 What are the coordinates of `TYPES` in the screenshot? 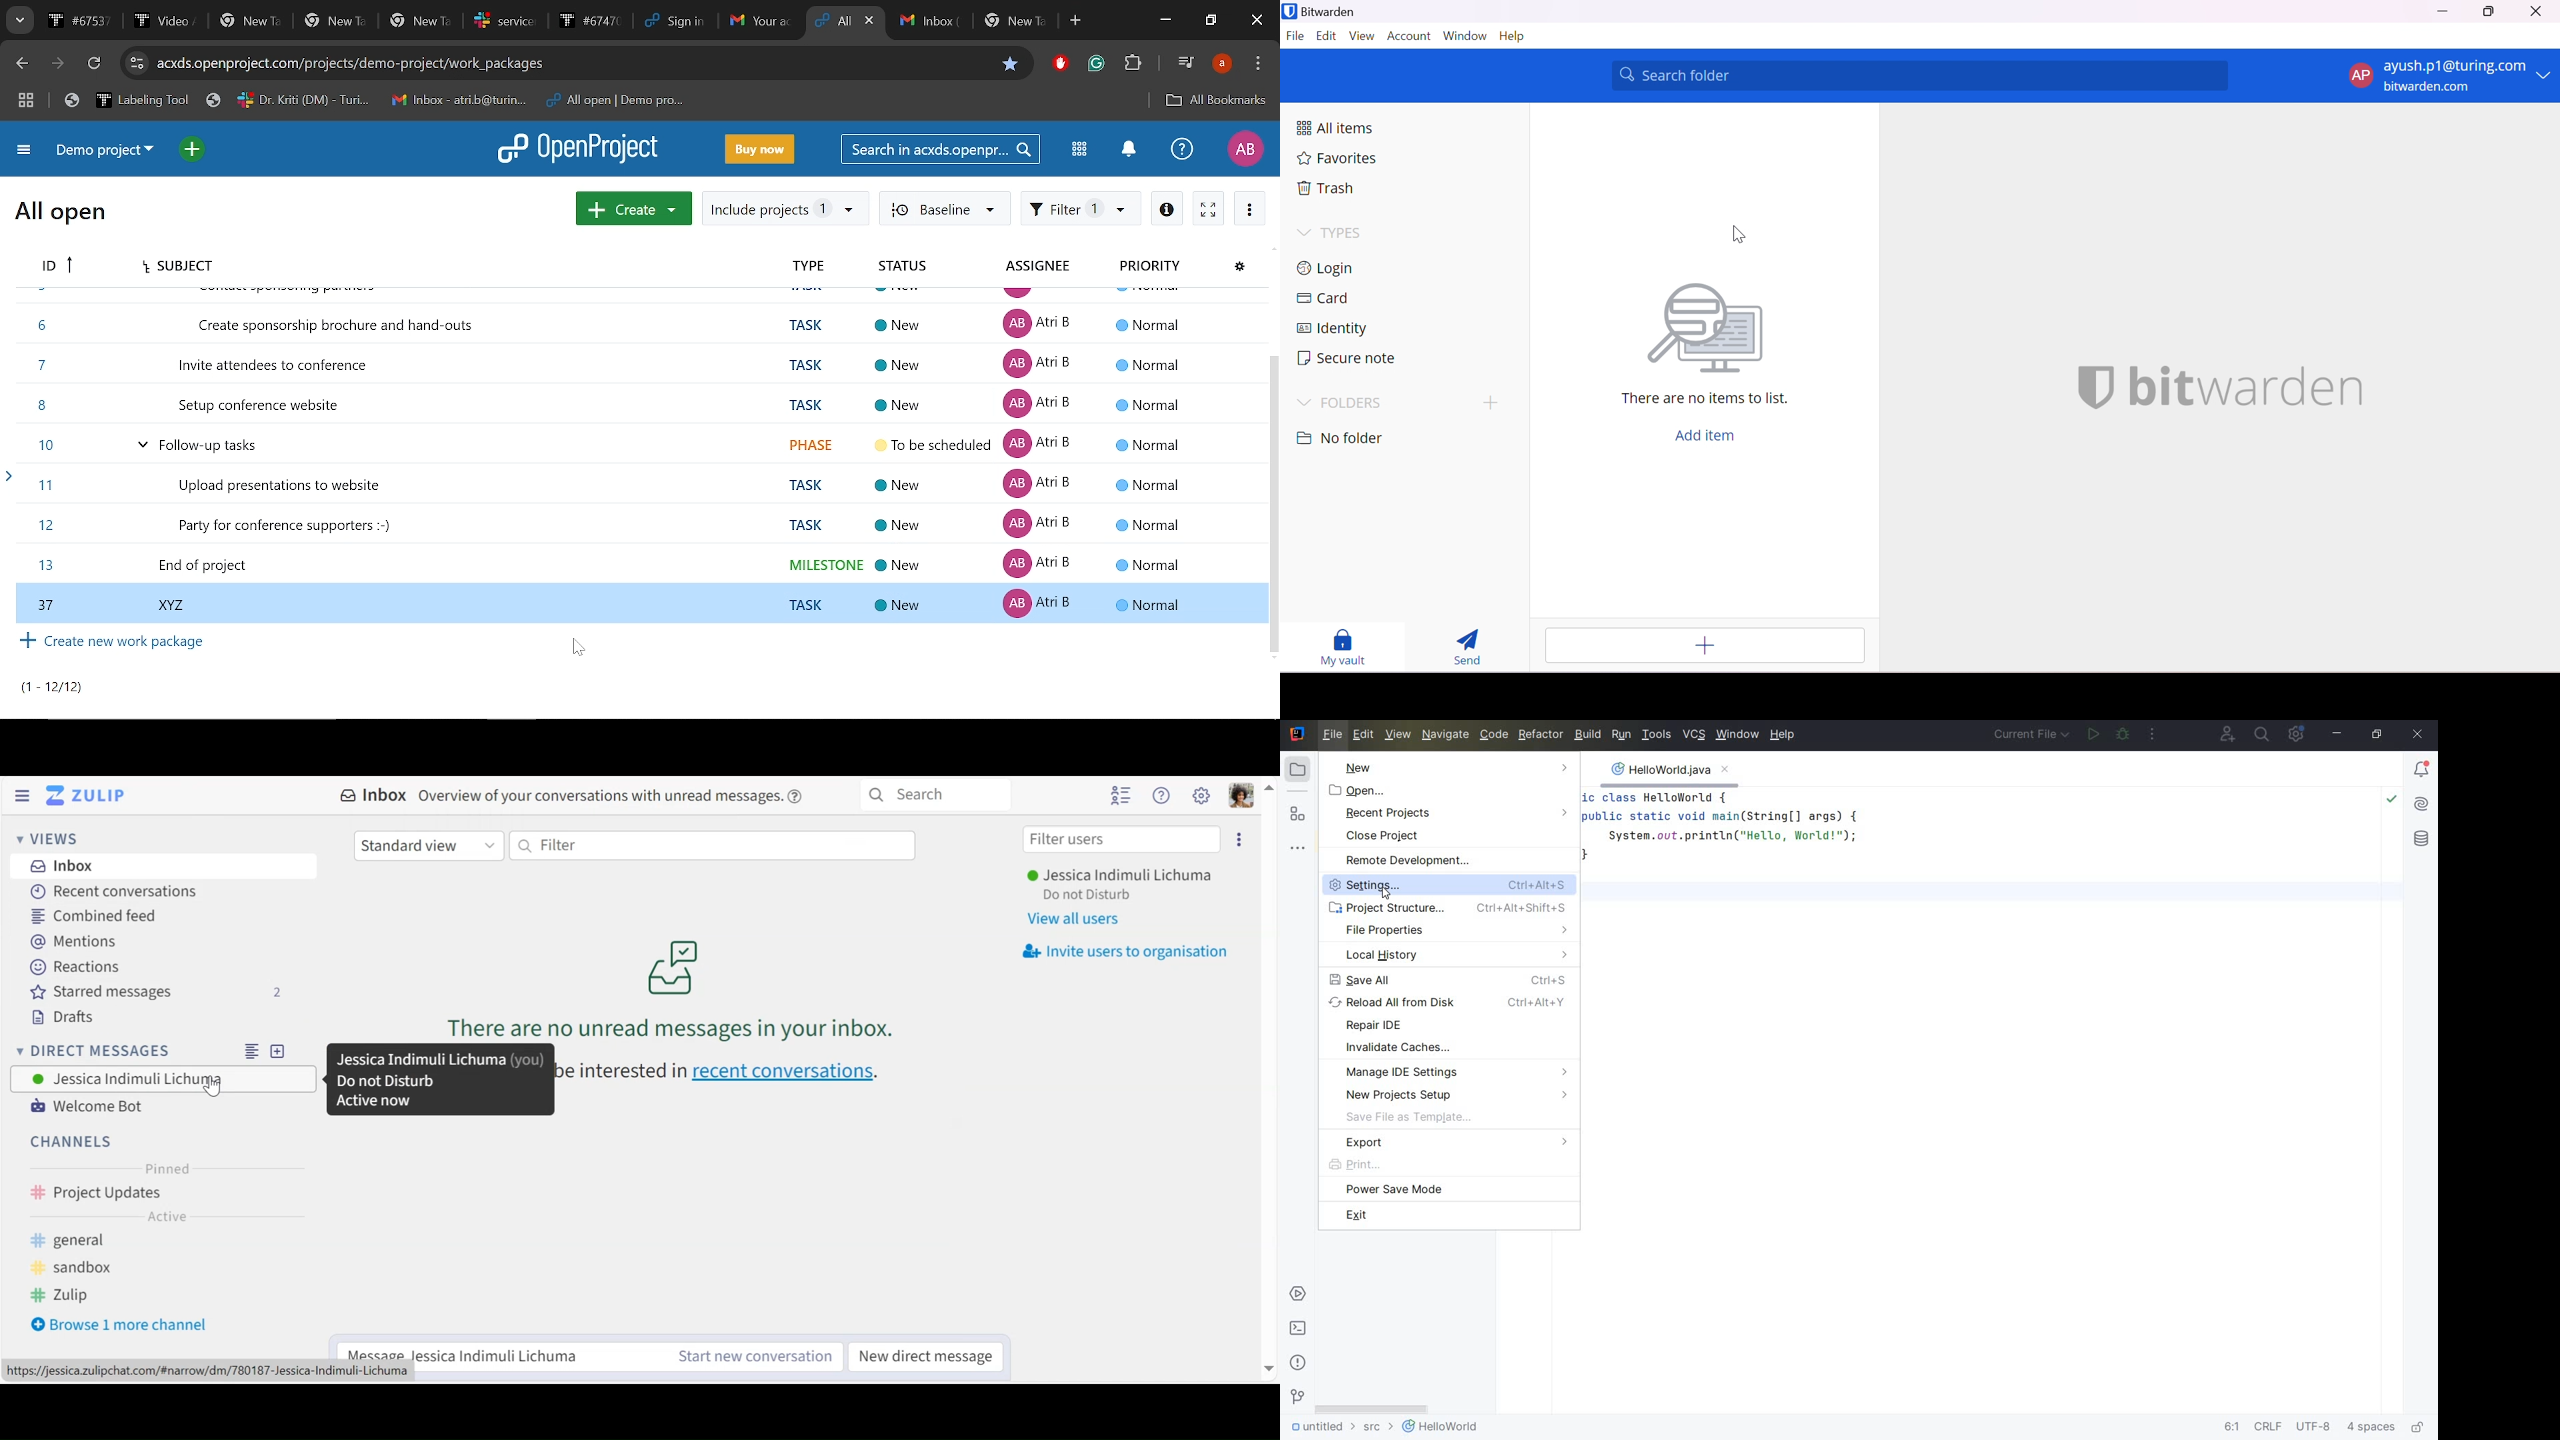 It's located at (1346, 234).